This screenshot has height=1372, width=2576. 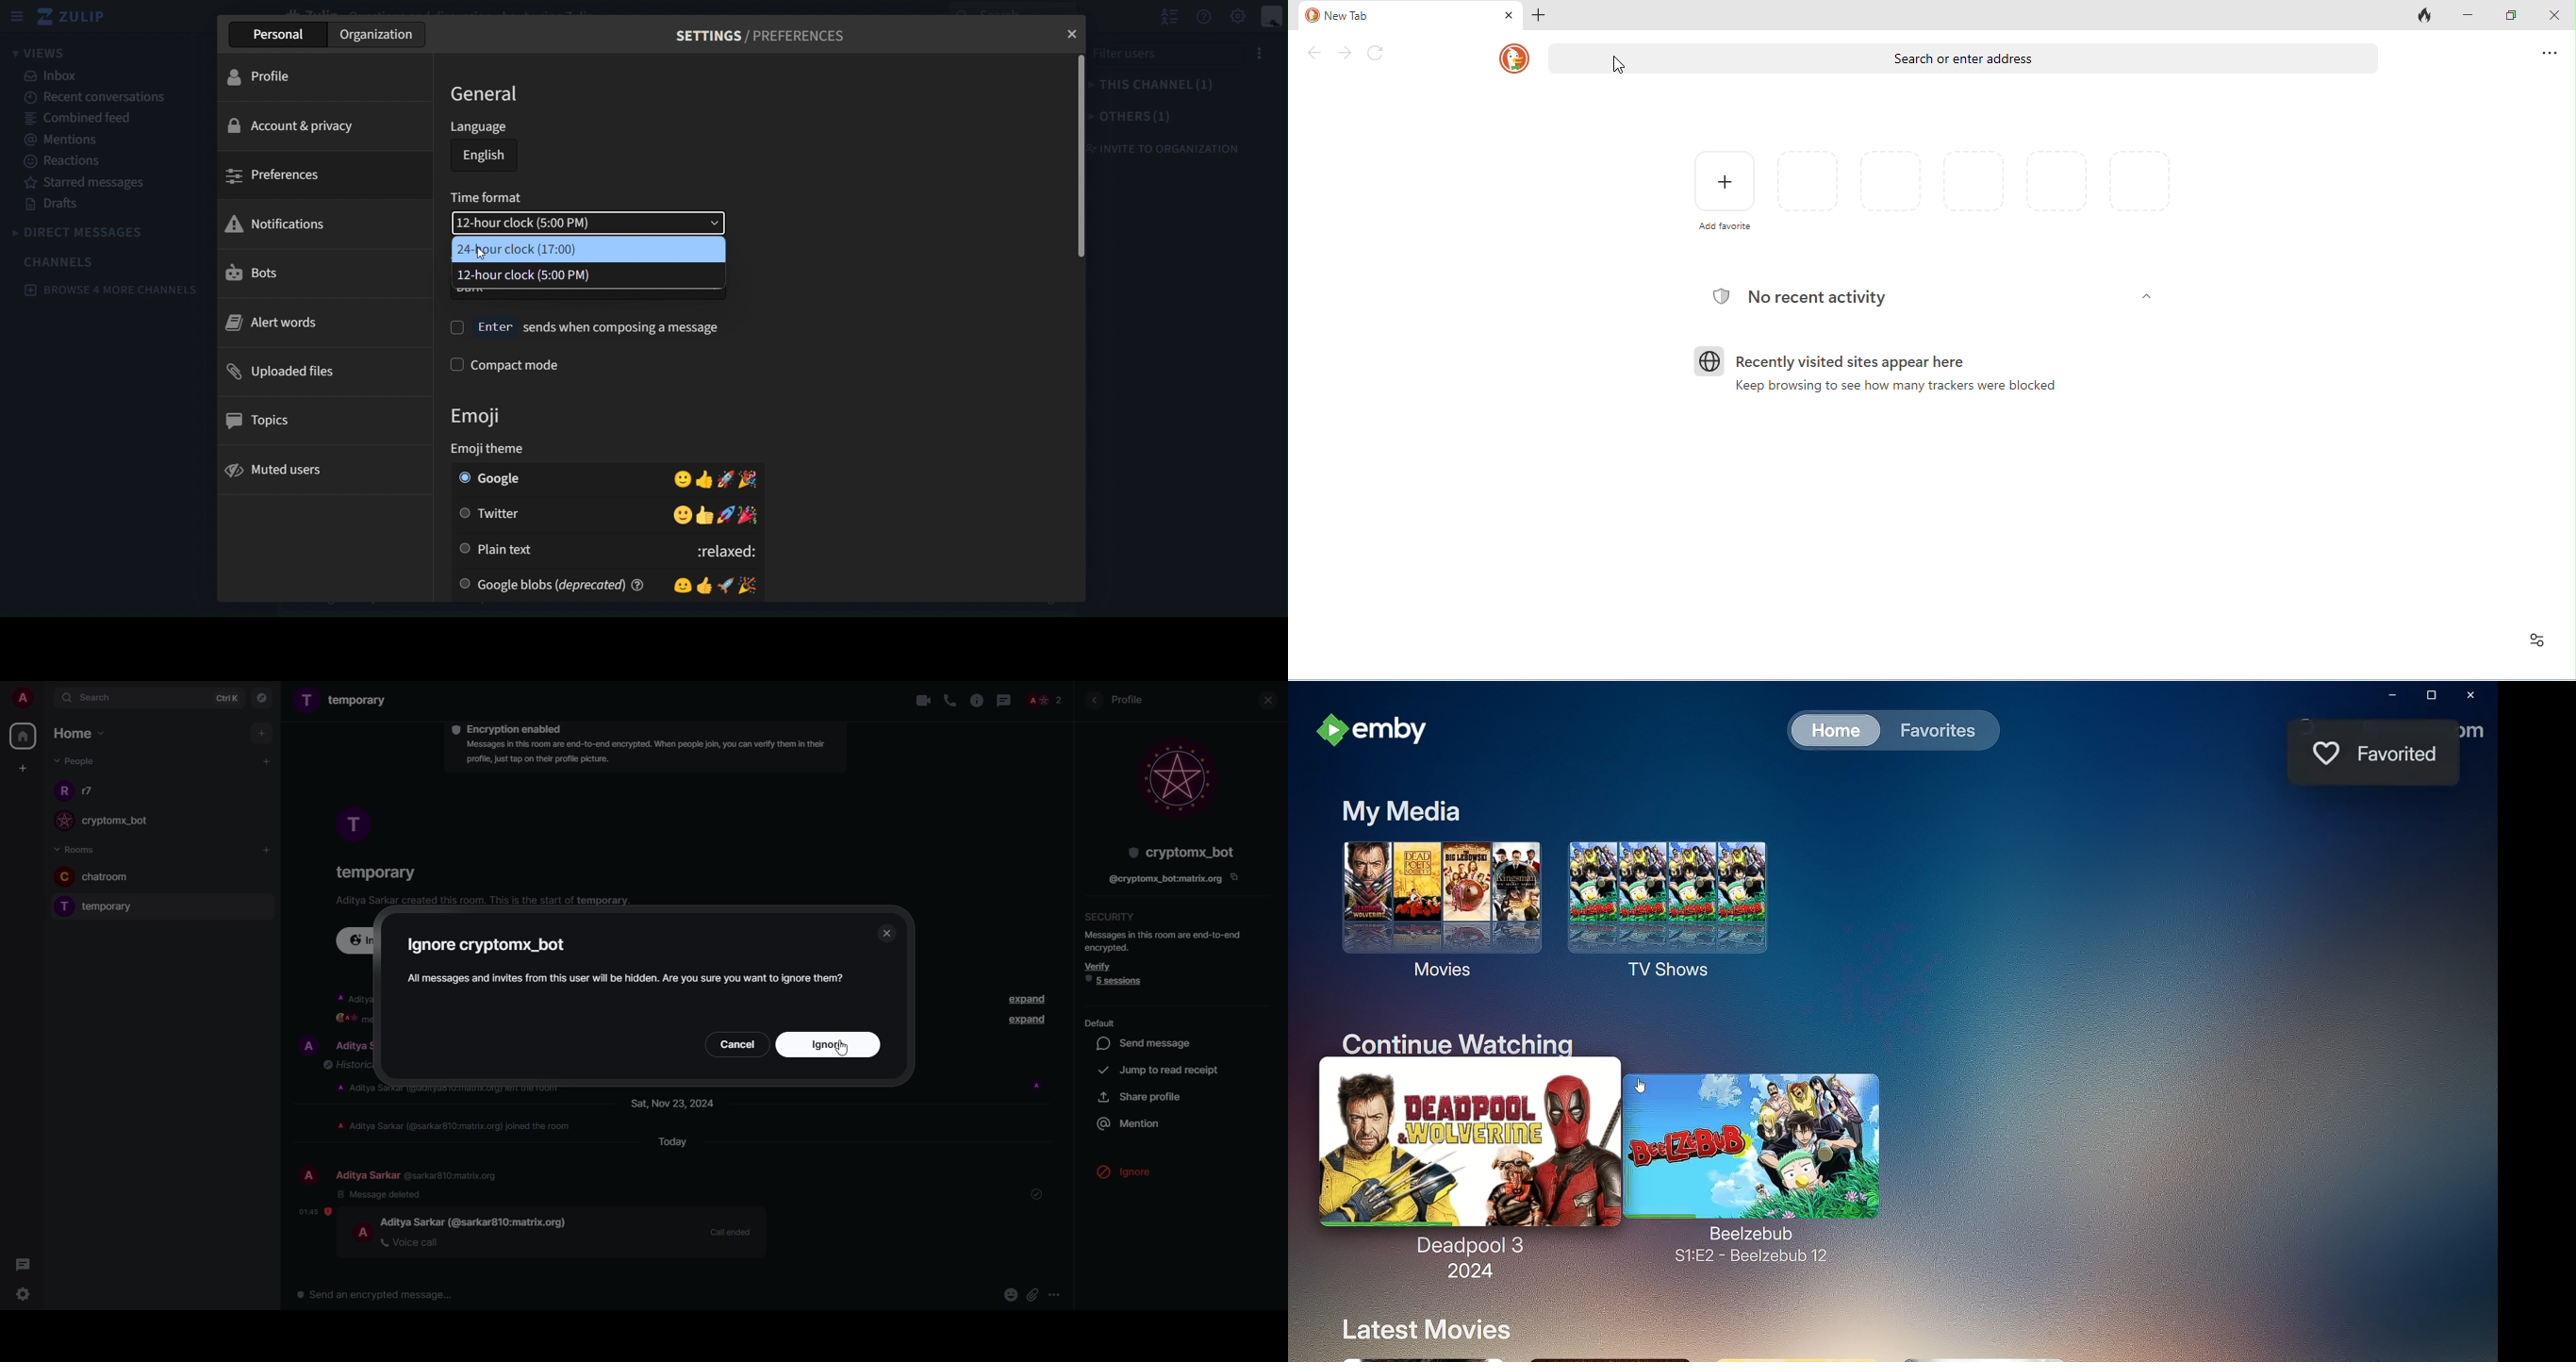 I want to click on Emojis, so click(x=689, y=515).